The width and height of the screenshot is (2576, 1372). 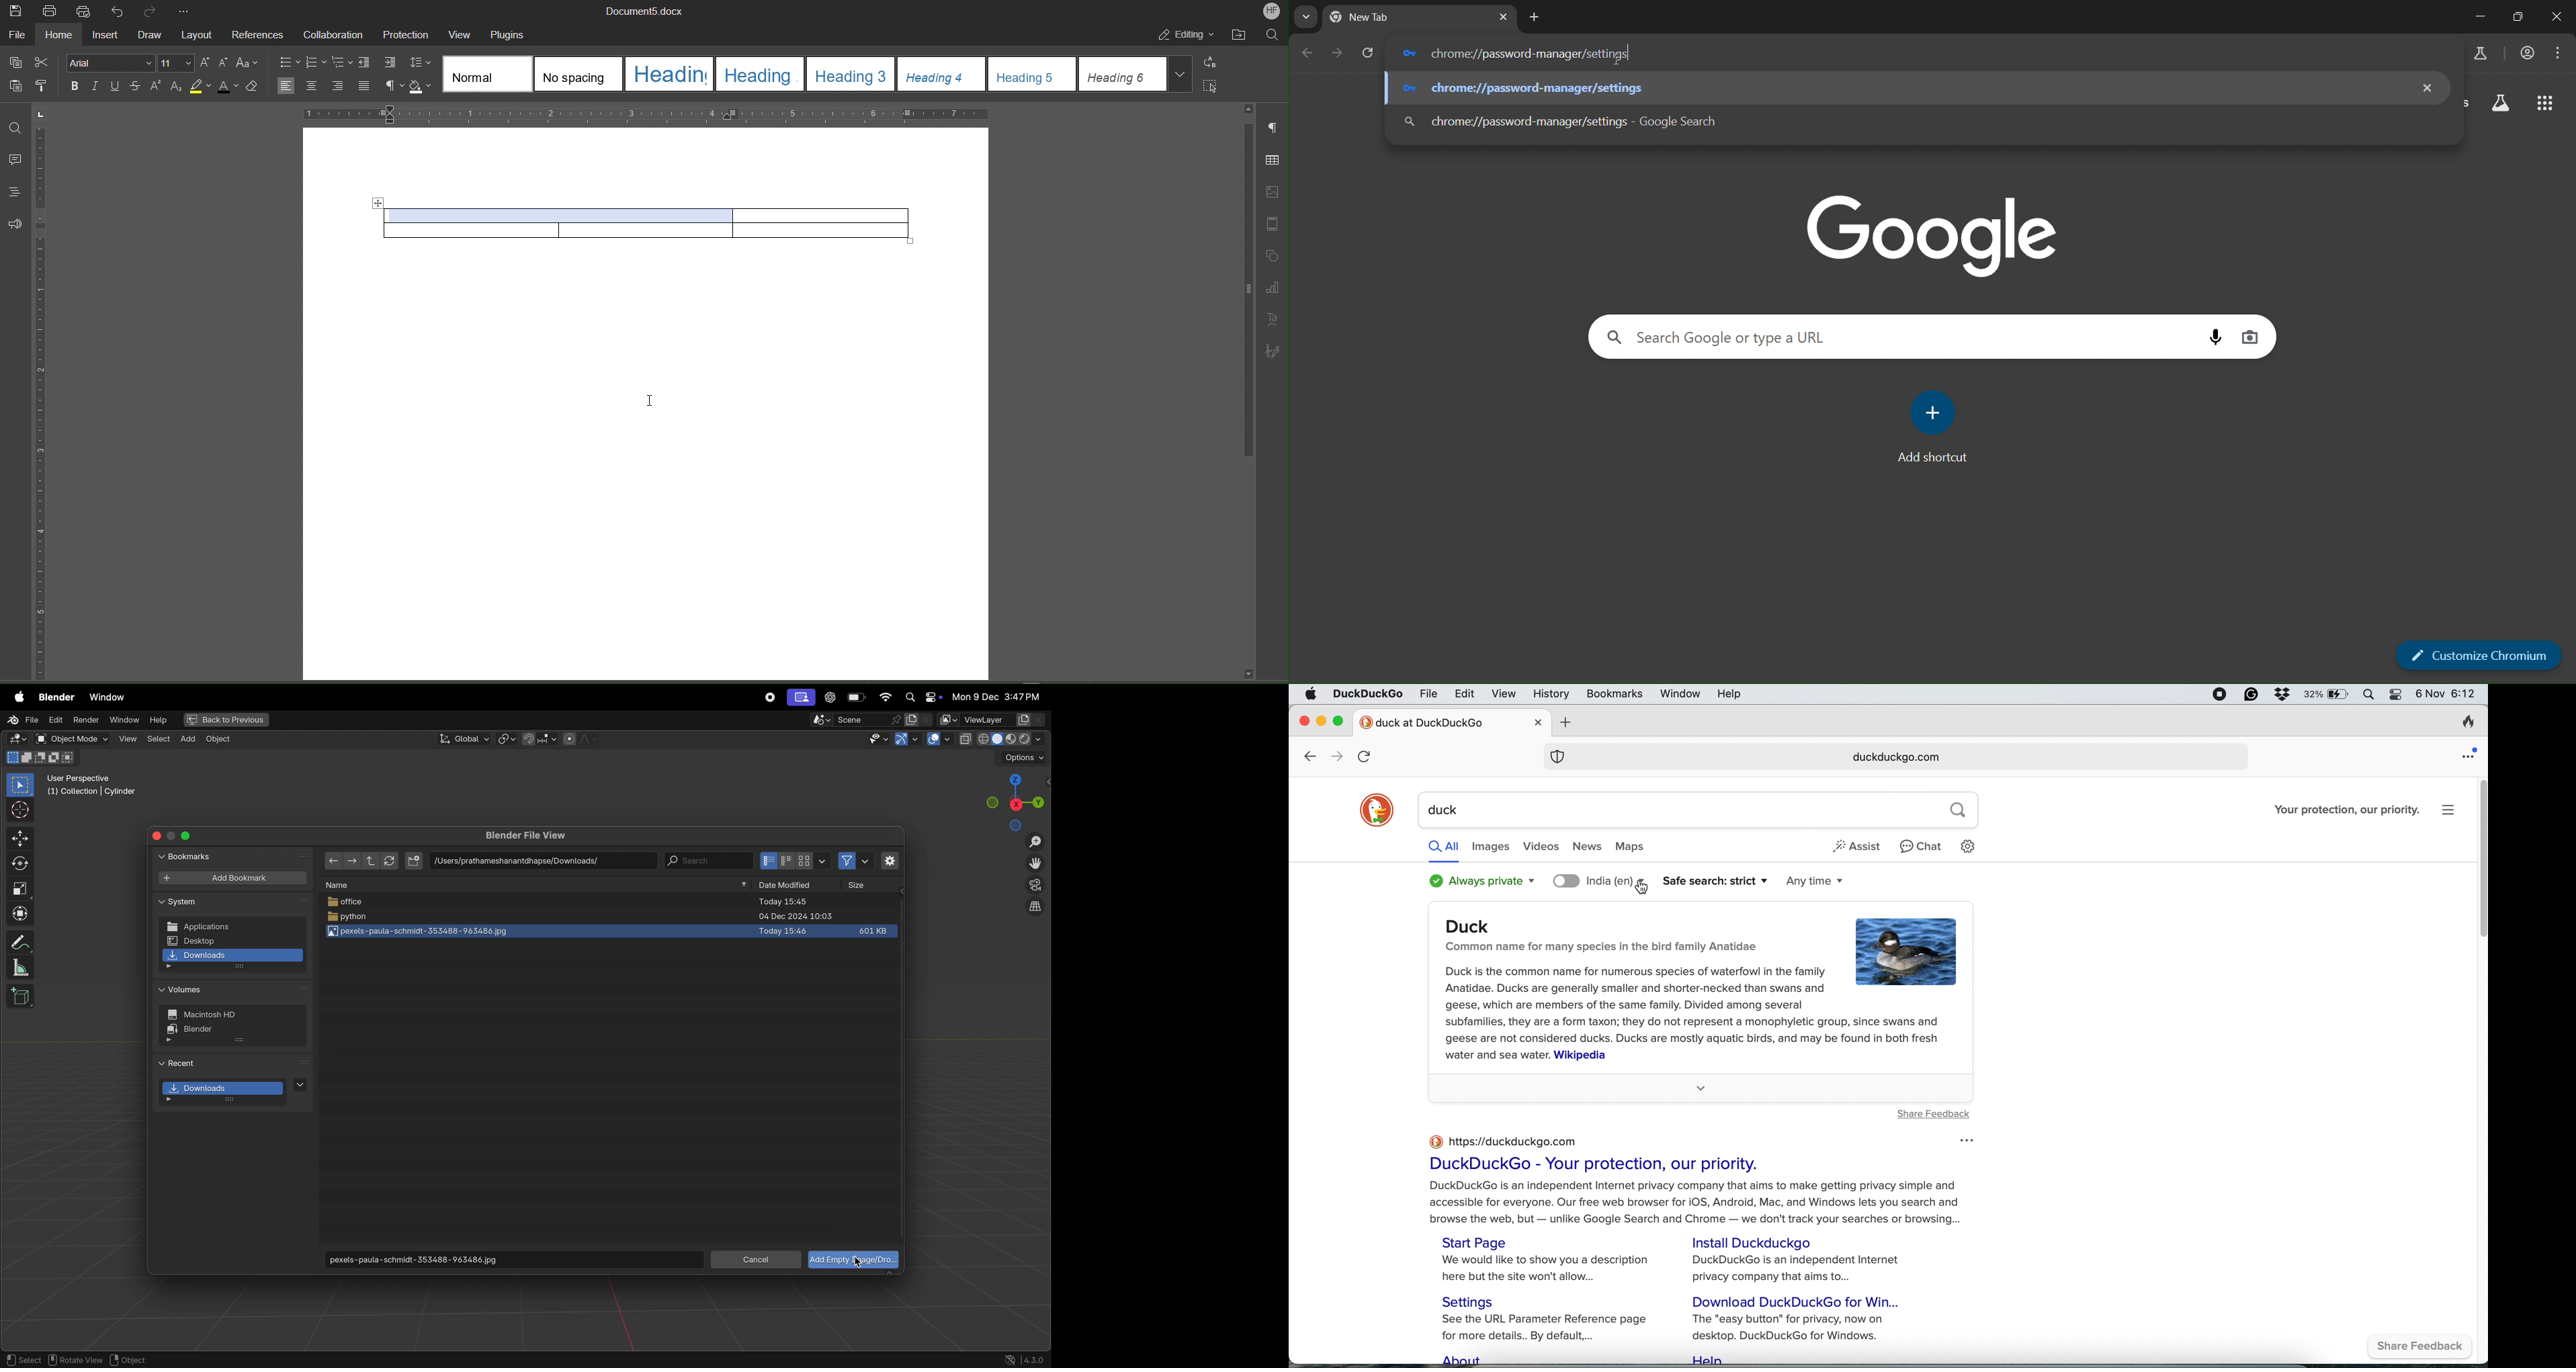 I want to click on Save, so click(x=15, y=11).